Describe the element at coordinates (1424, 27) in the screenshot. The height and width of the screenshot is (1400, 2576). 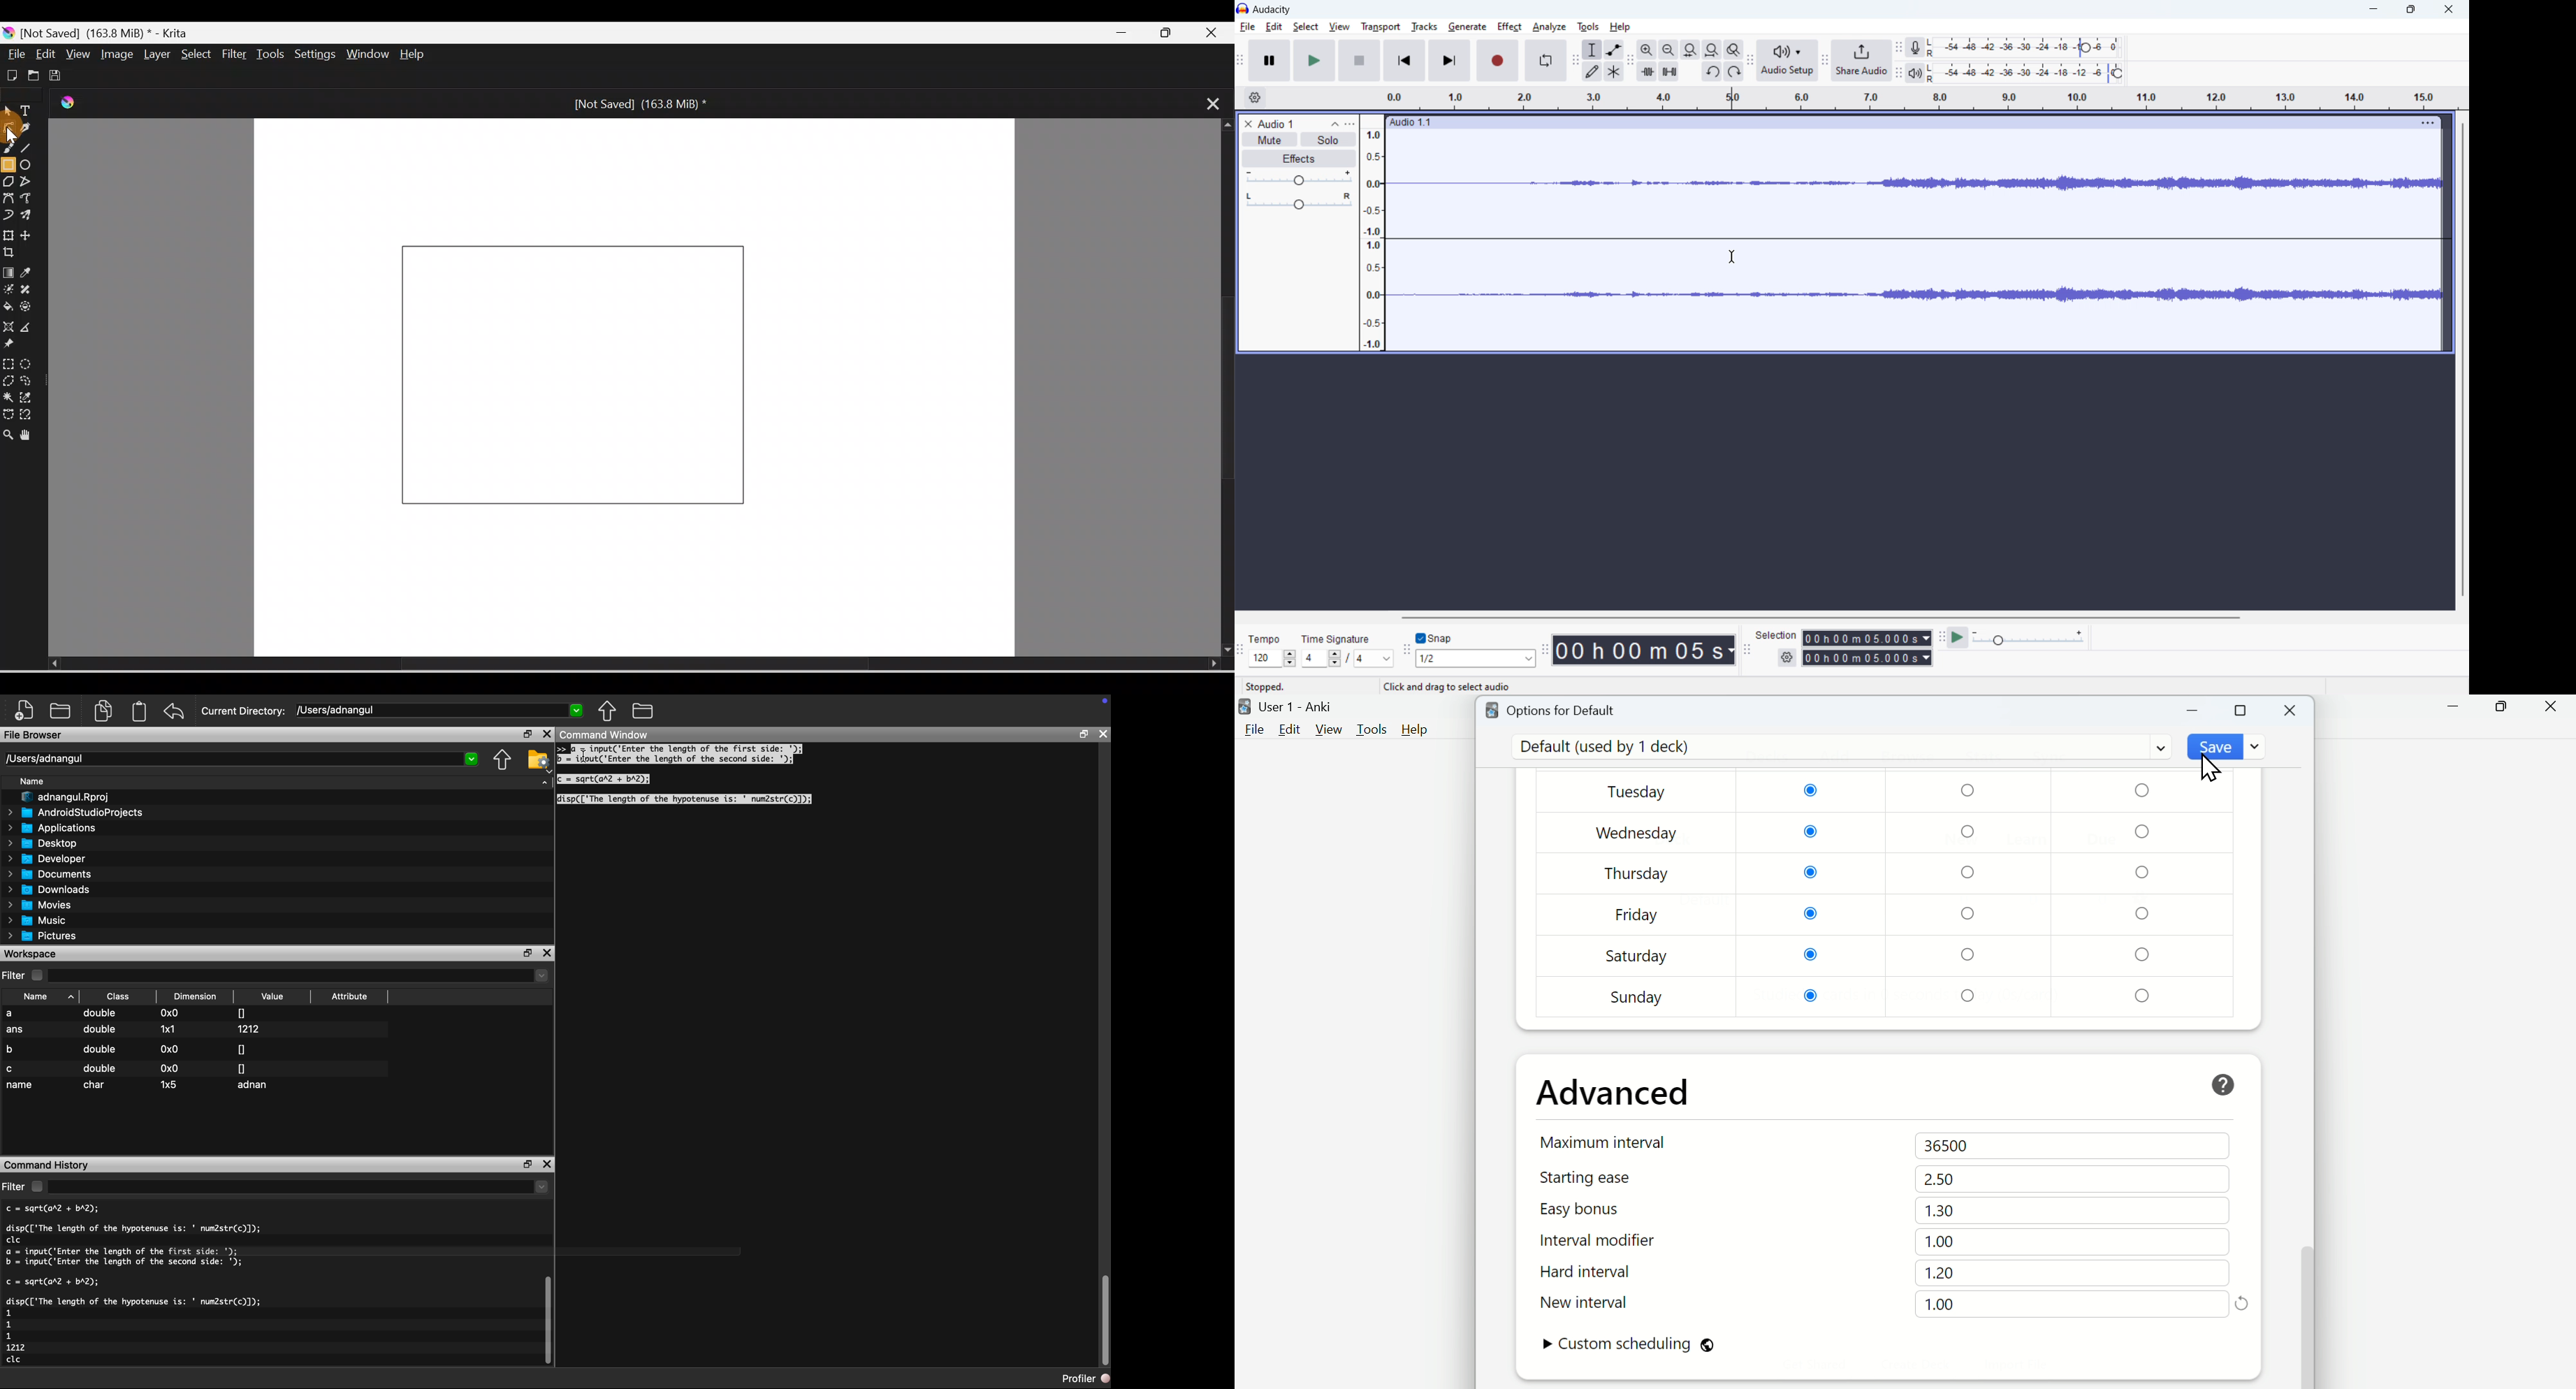
I see `tracks` at that location.